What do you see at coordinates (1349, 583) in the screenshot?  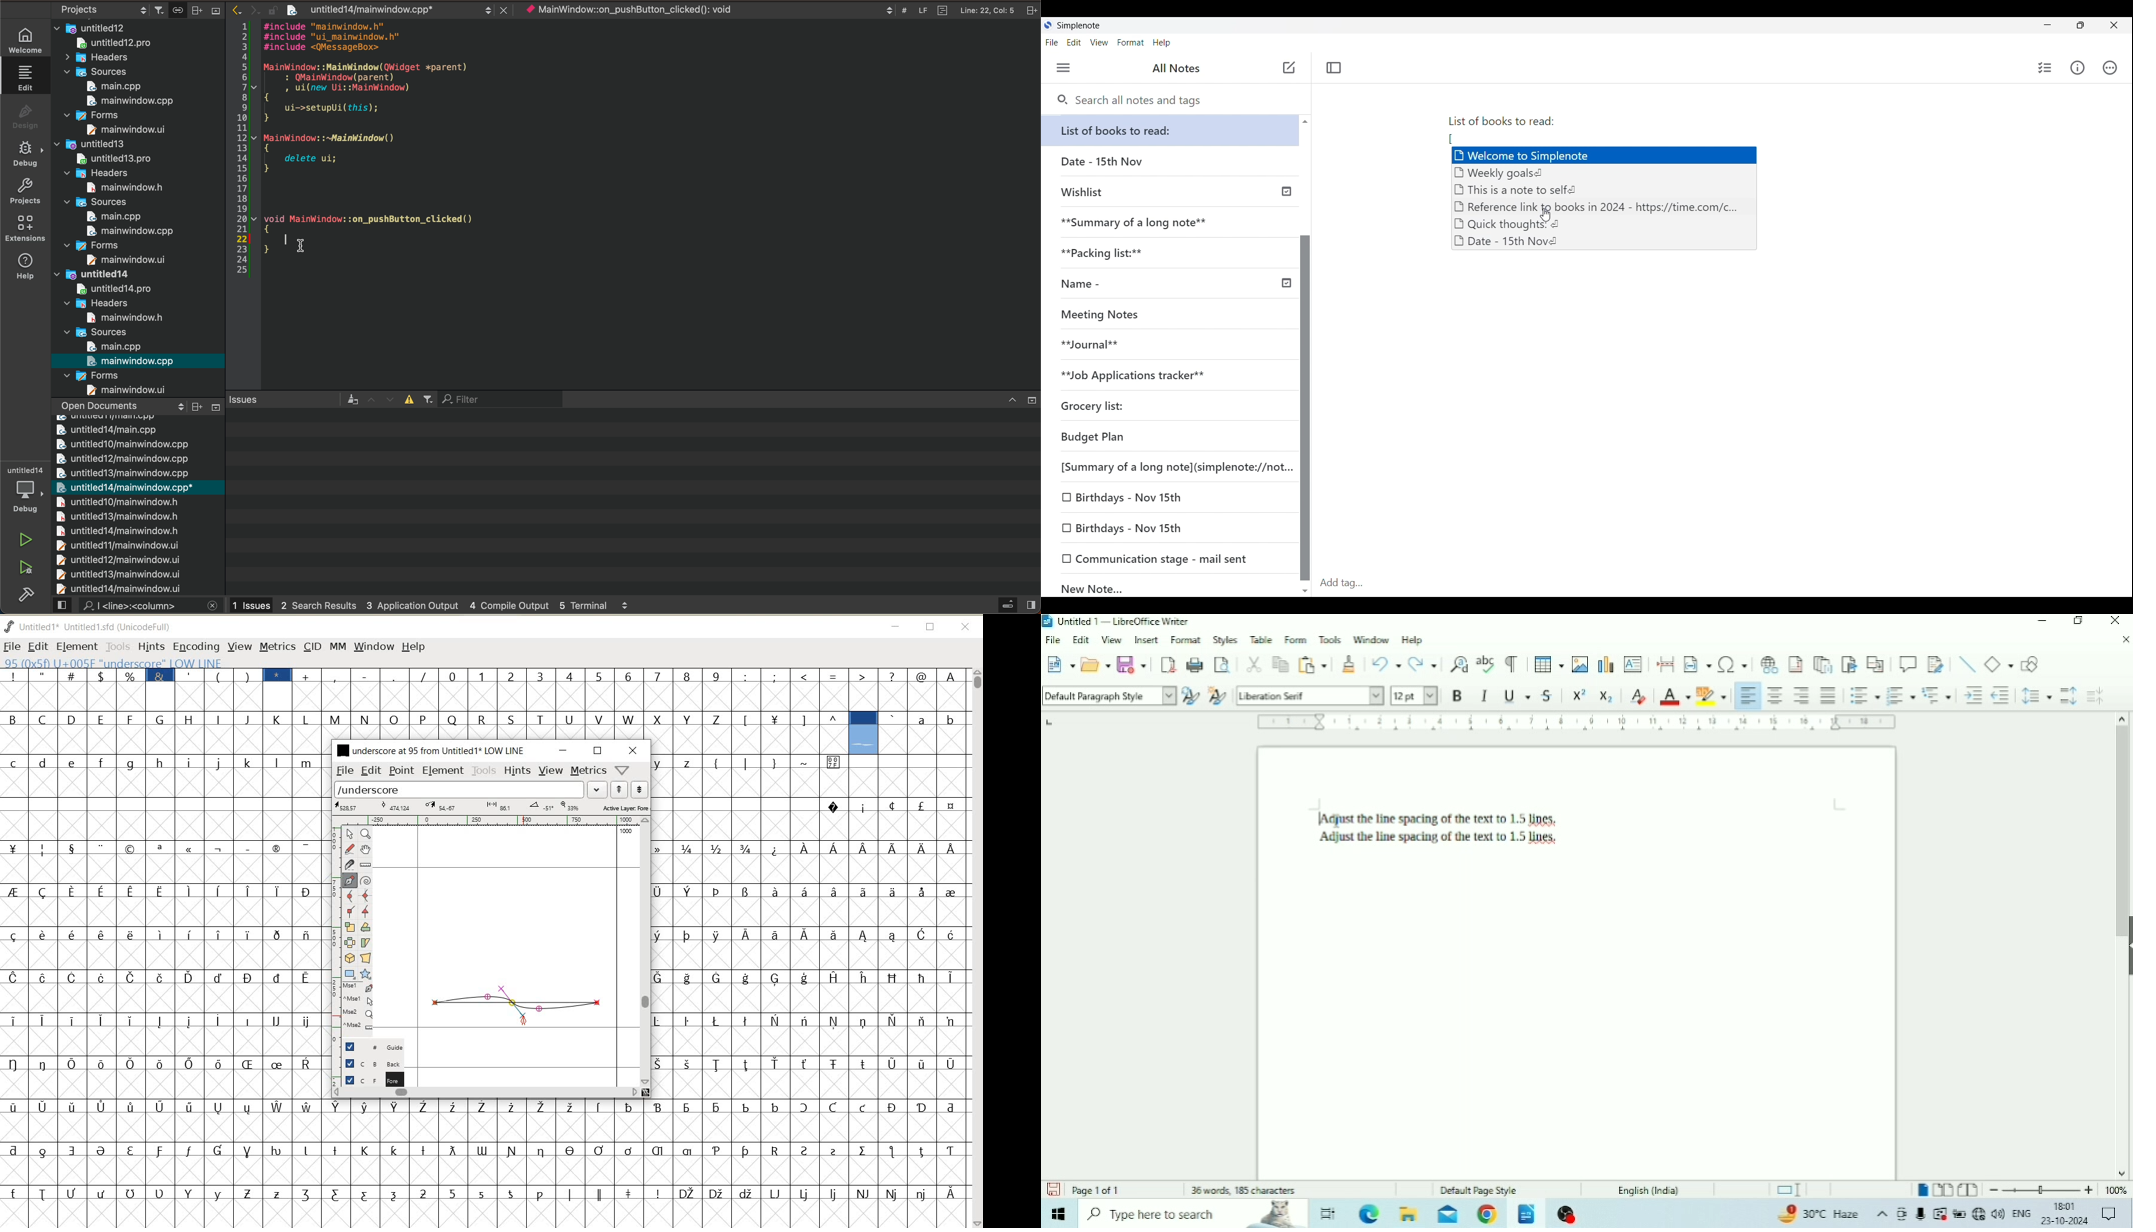 I see `Add tag...` at bounding box center [1349, 583].